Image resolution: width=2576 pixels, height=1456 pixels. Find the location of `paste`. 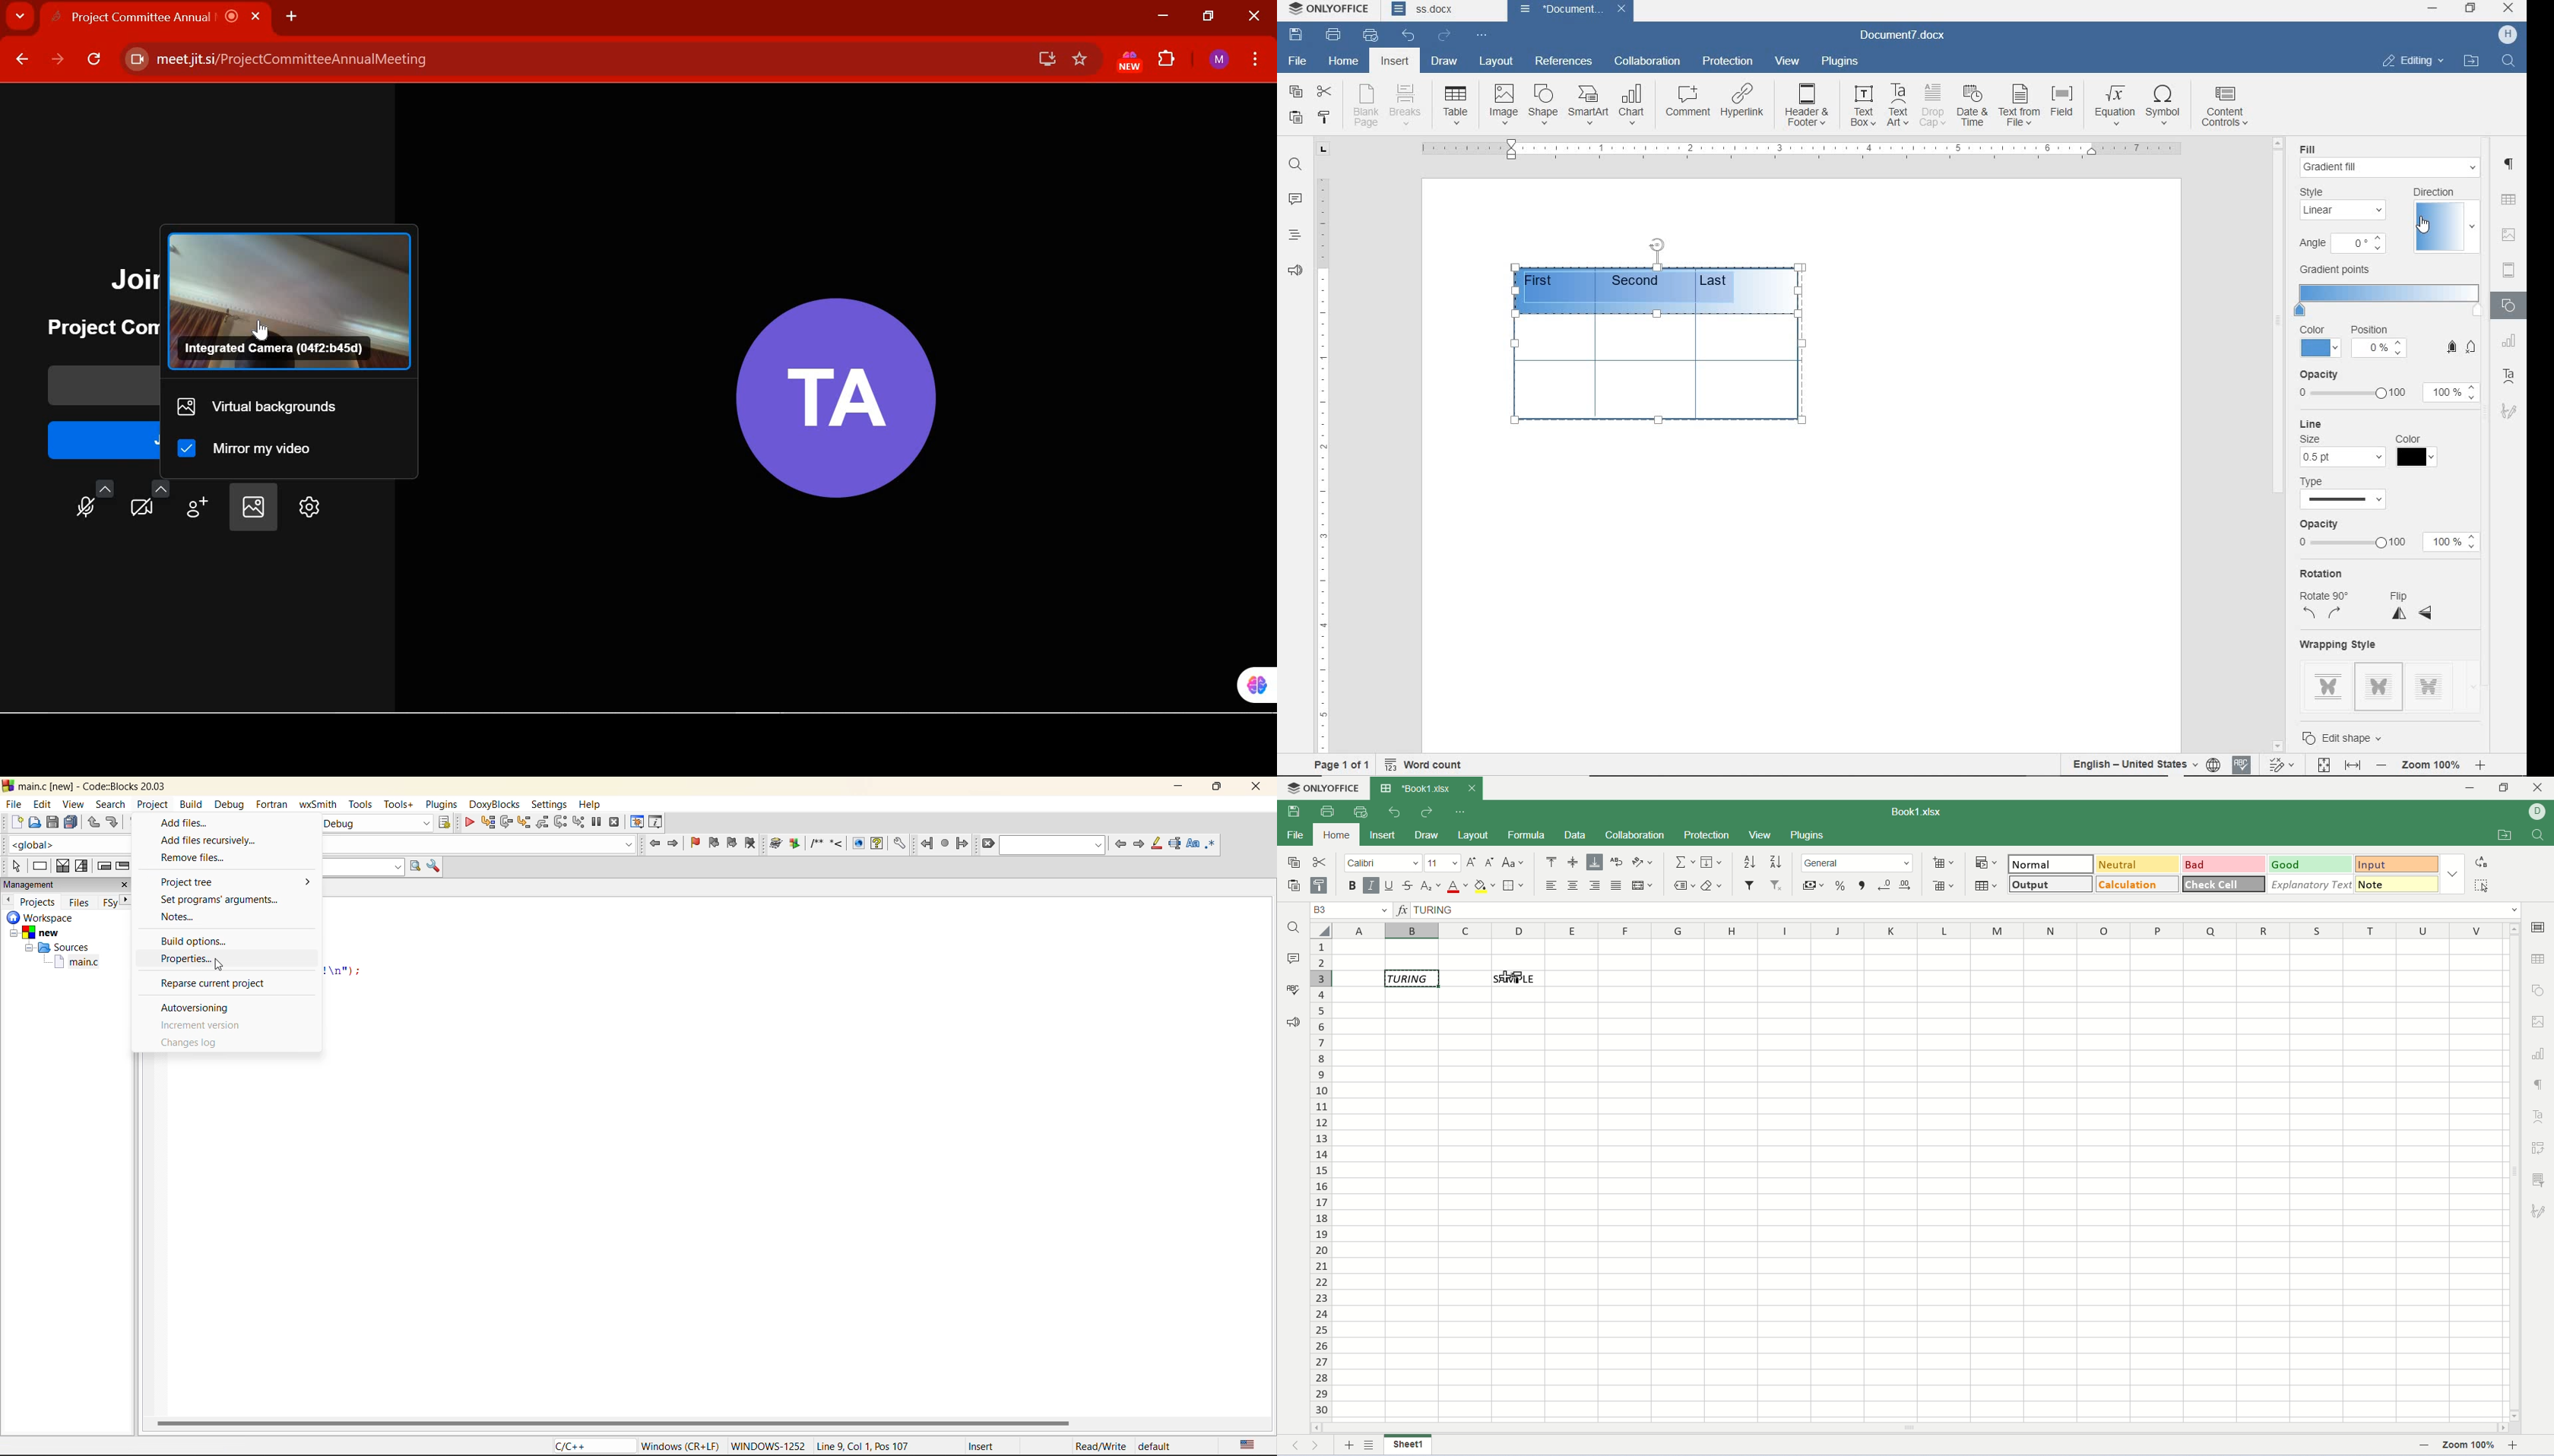

paste is located at coordinates (1290, 886).